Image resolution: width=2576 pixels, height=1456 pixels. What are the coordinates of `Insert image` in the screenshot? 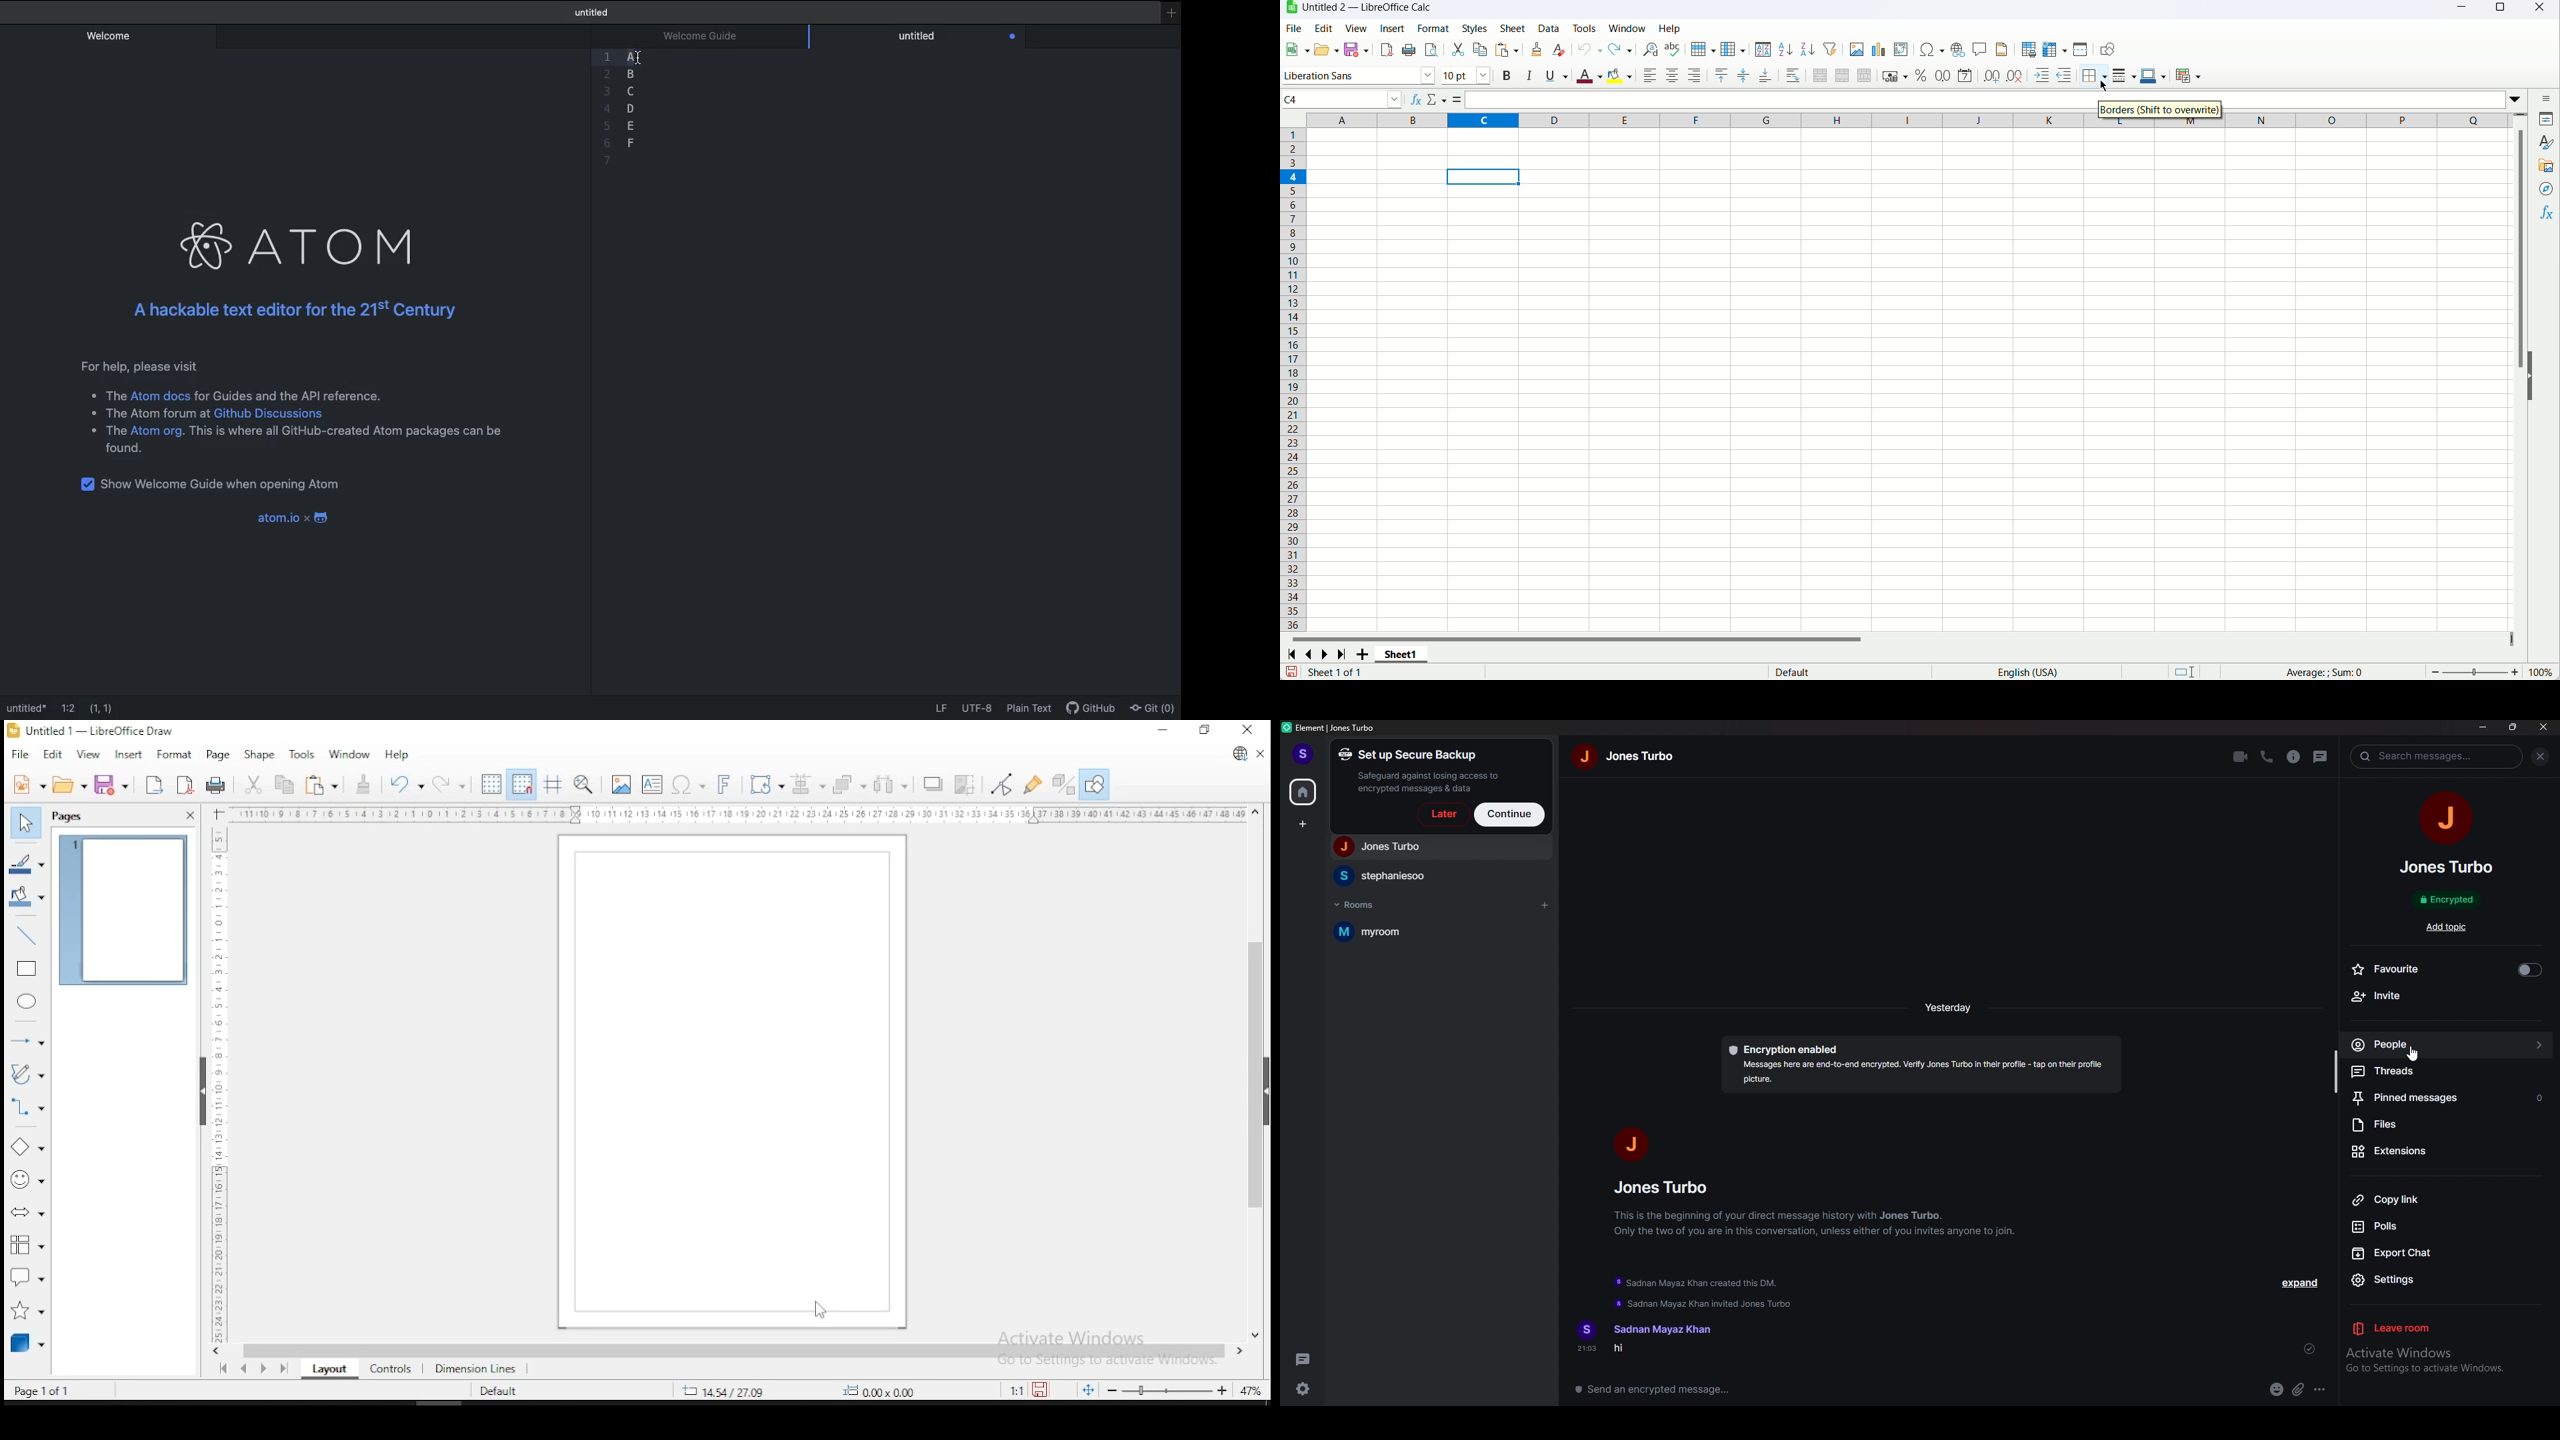 It's located at (1856, 49).